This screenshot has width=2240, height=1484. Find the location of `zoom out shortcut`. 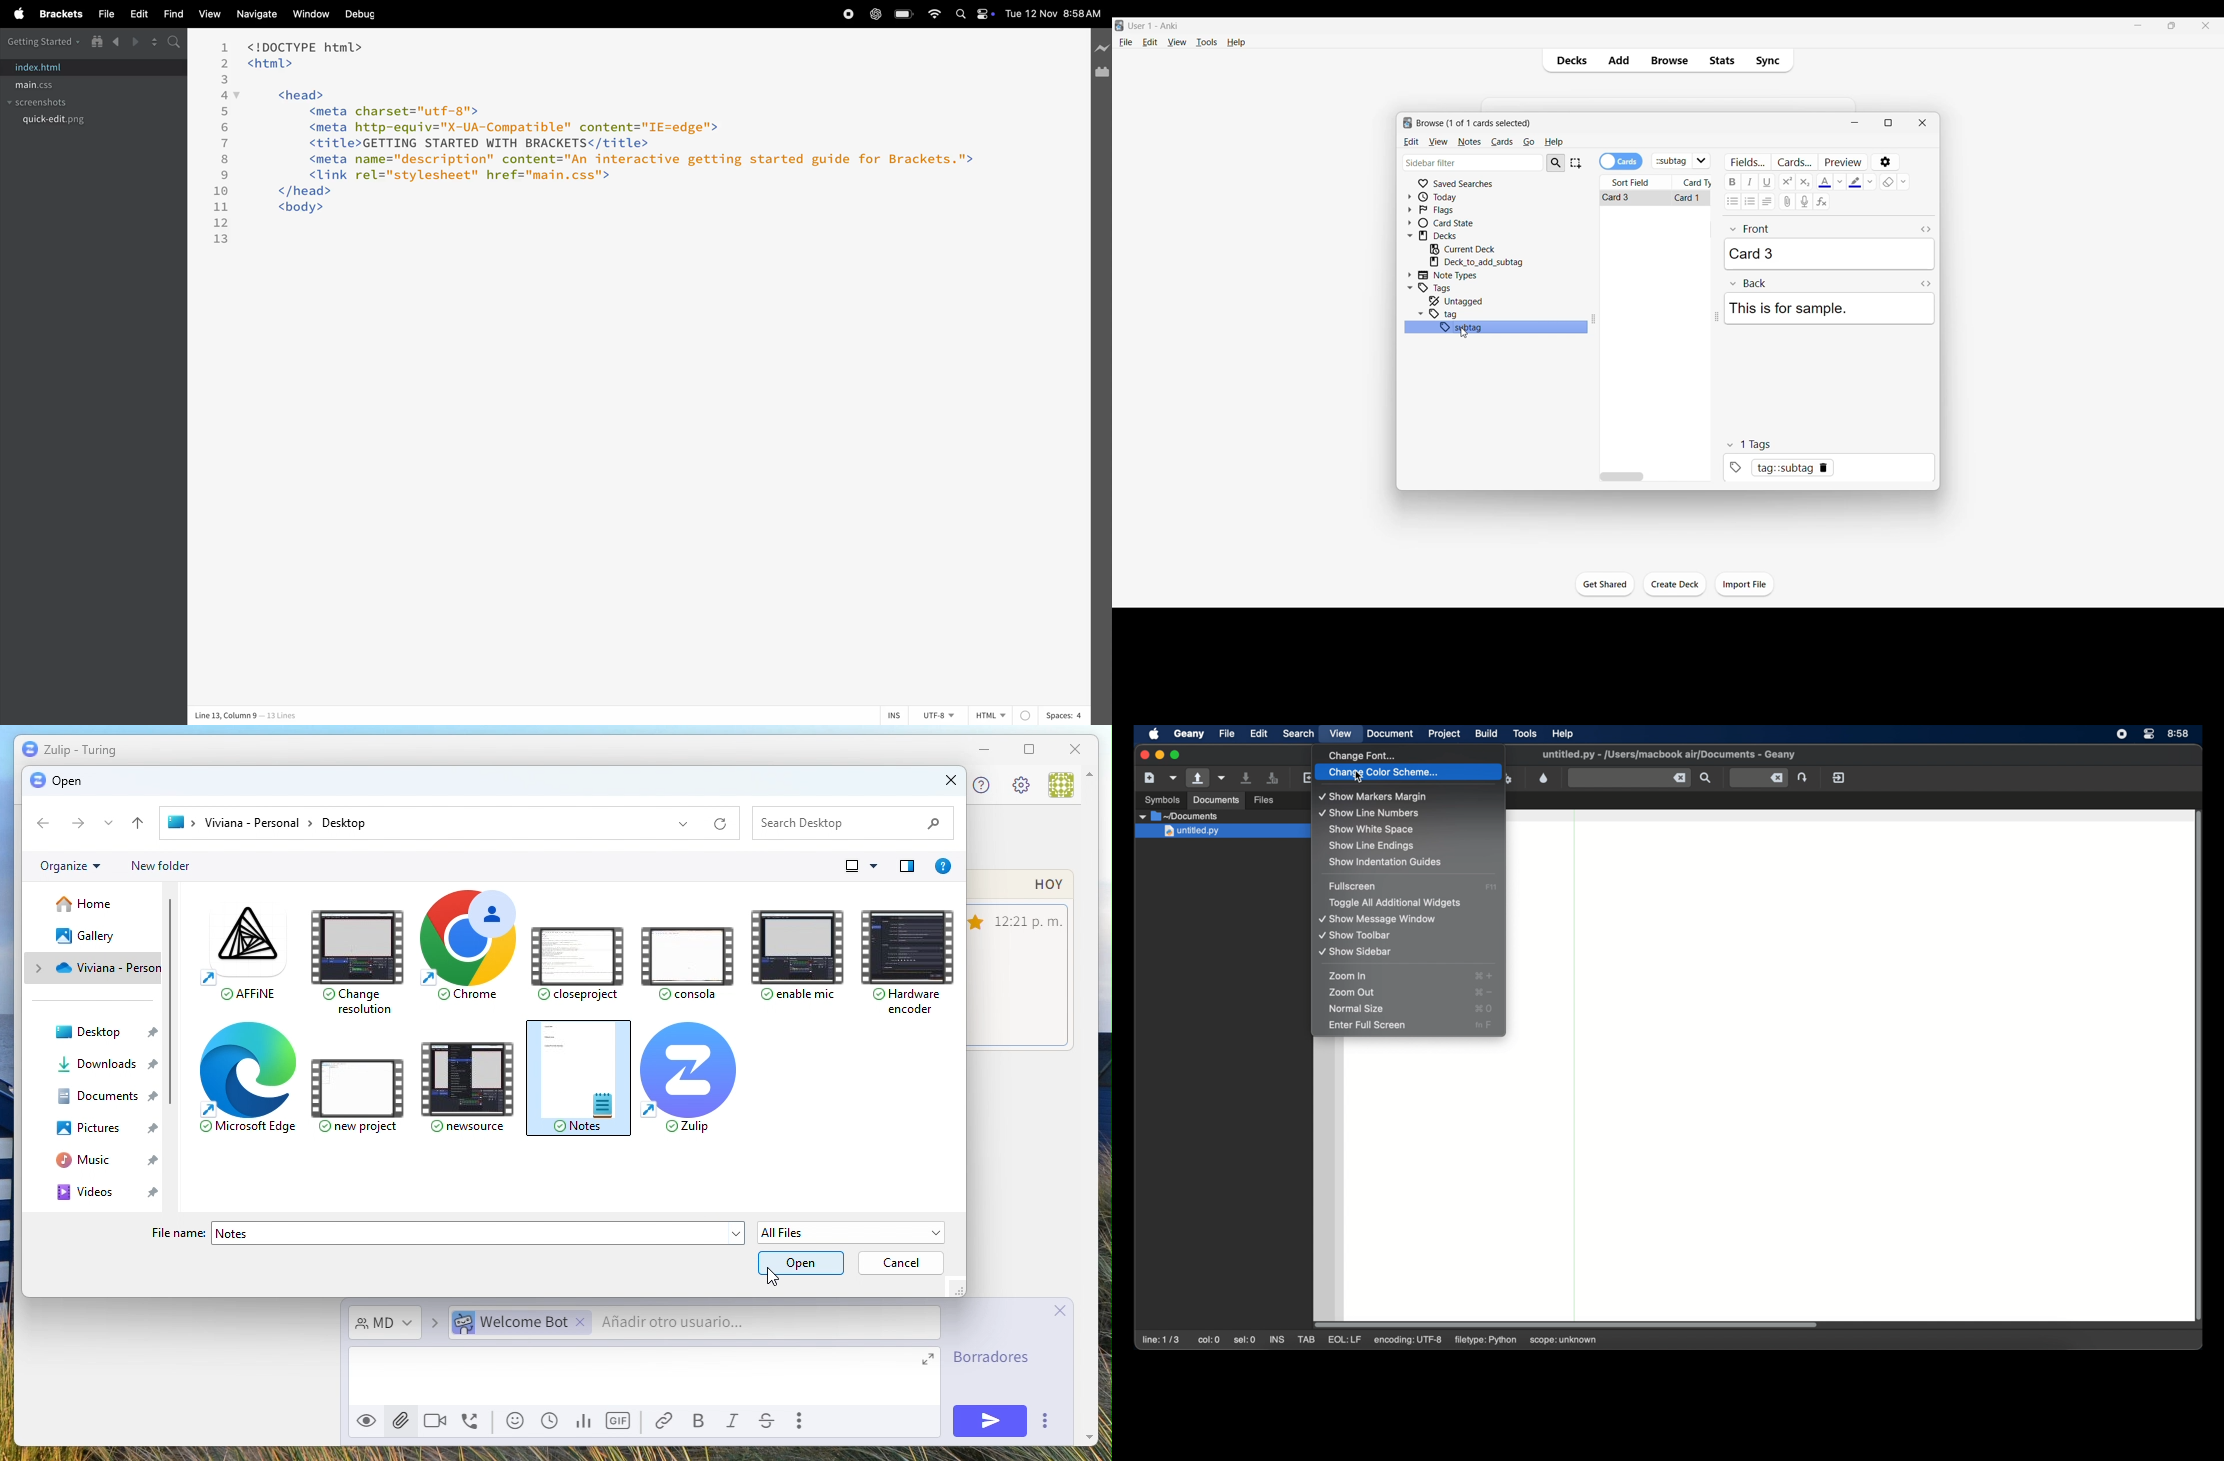

zoom out shortcut is located at coordinates (1485, 993).